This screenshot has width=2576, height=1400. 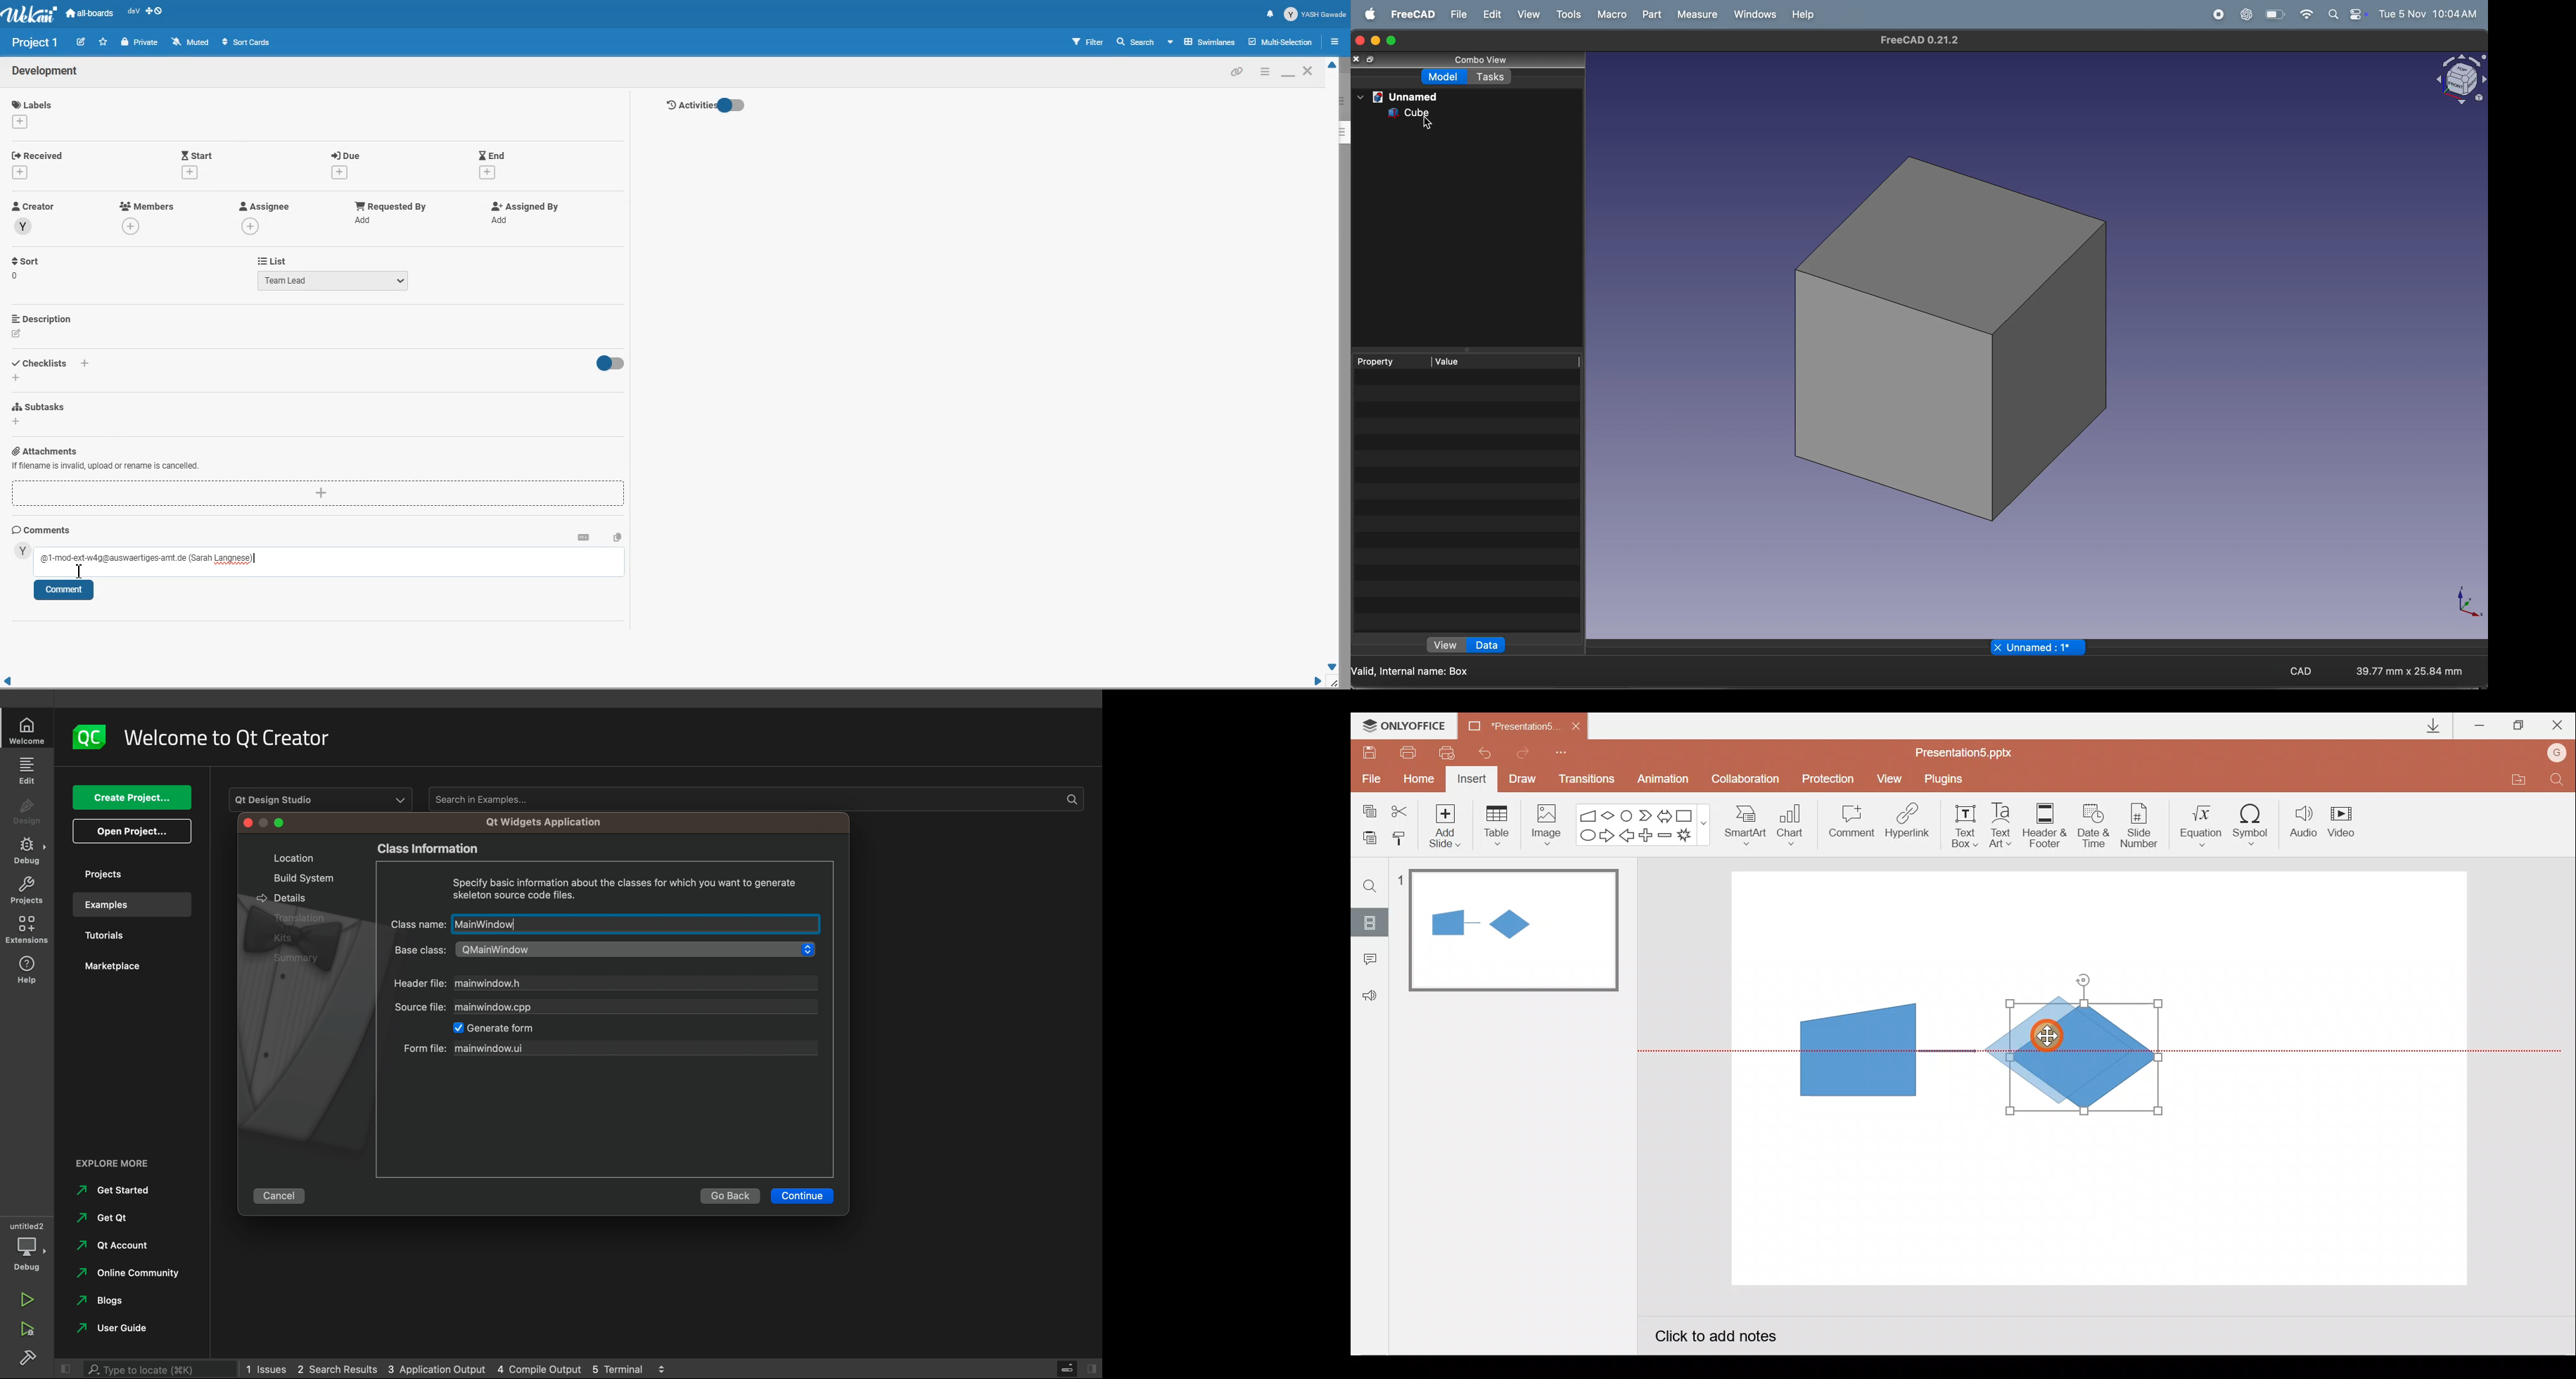 I want to click on Text, so click(x=36, y=42).